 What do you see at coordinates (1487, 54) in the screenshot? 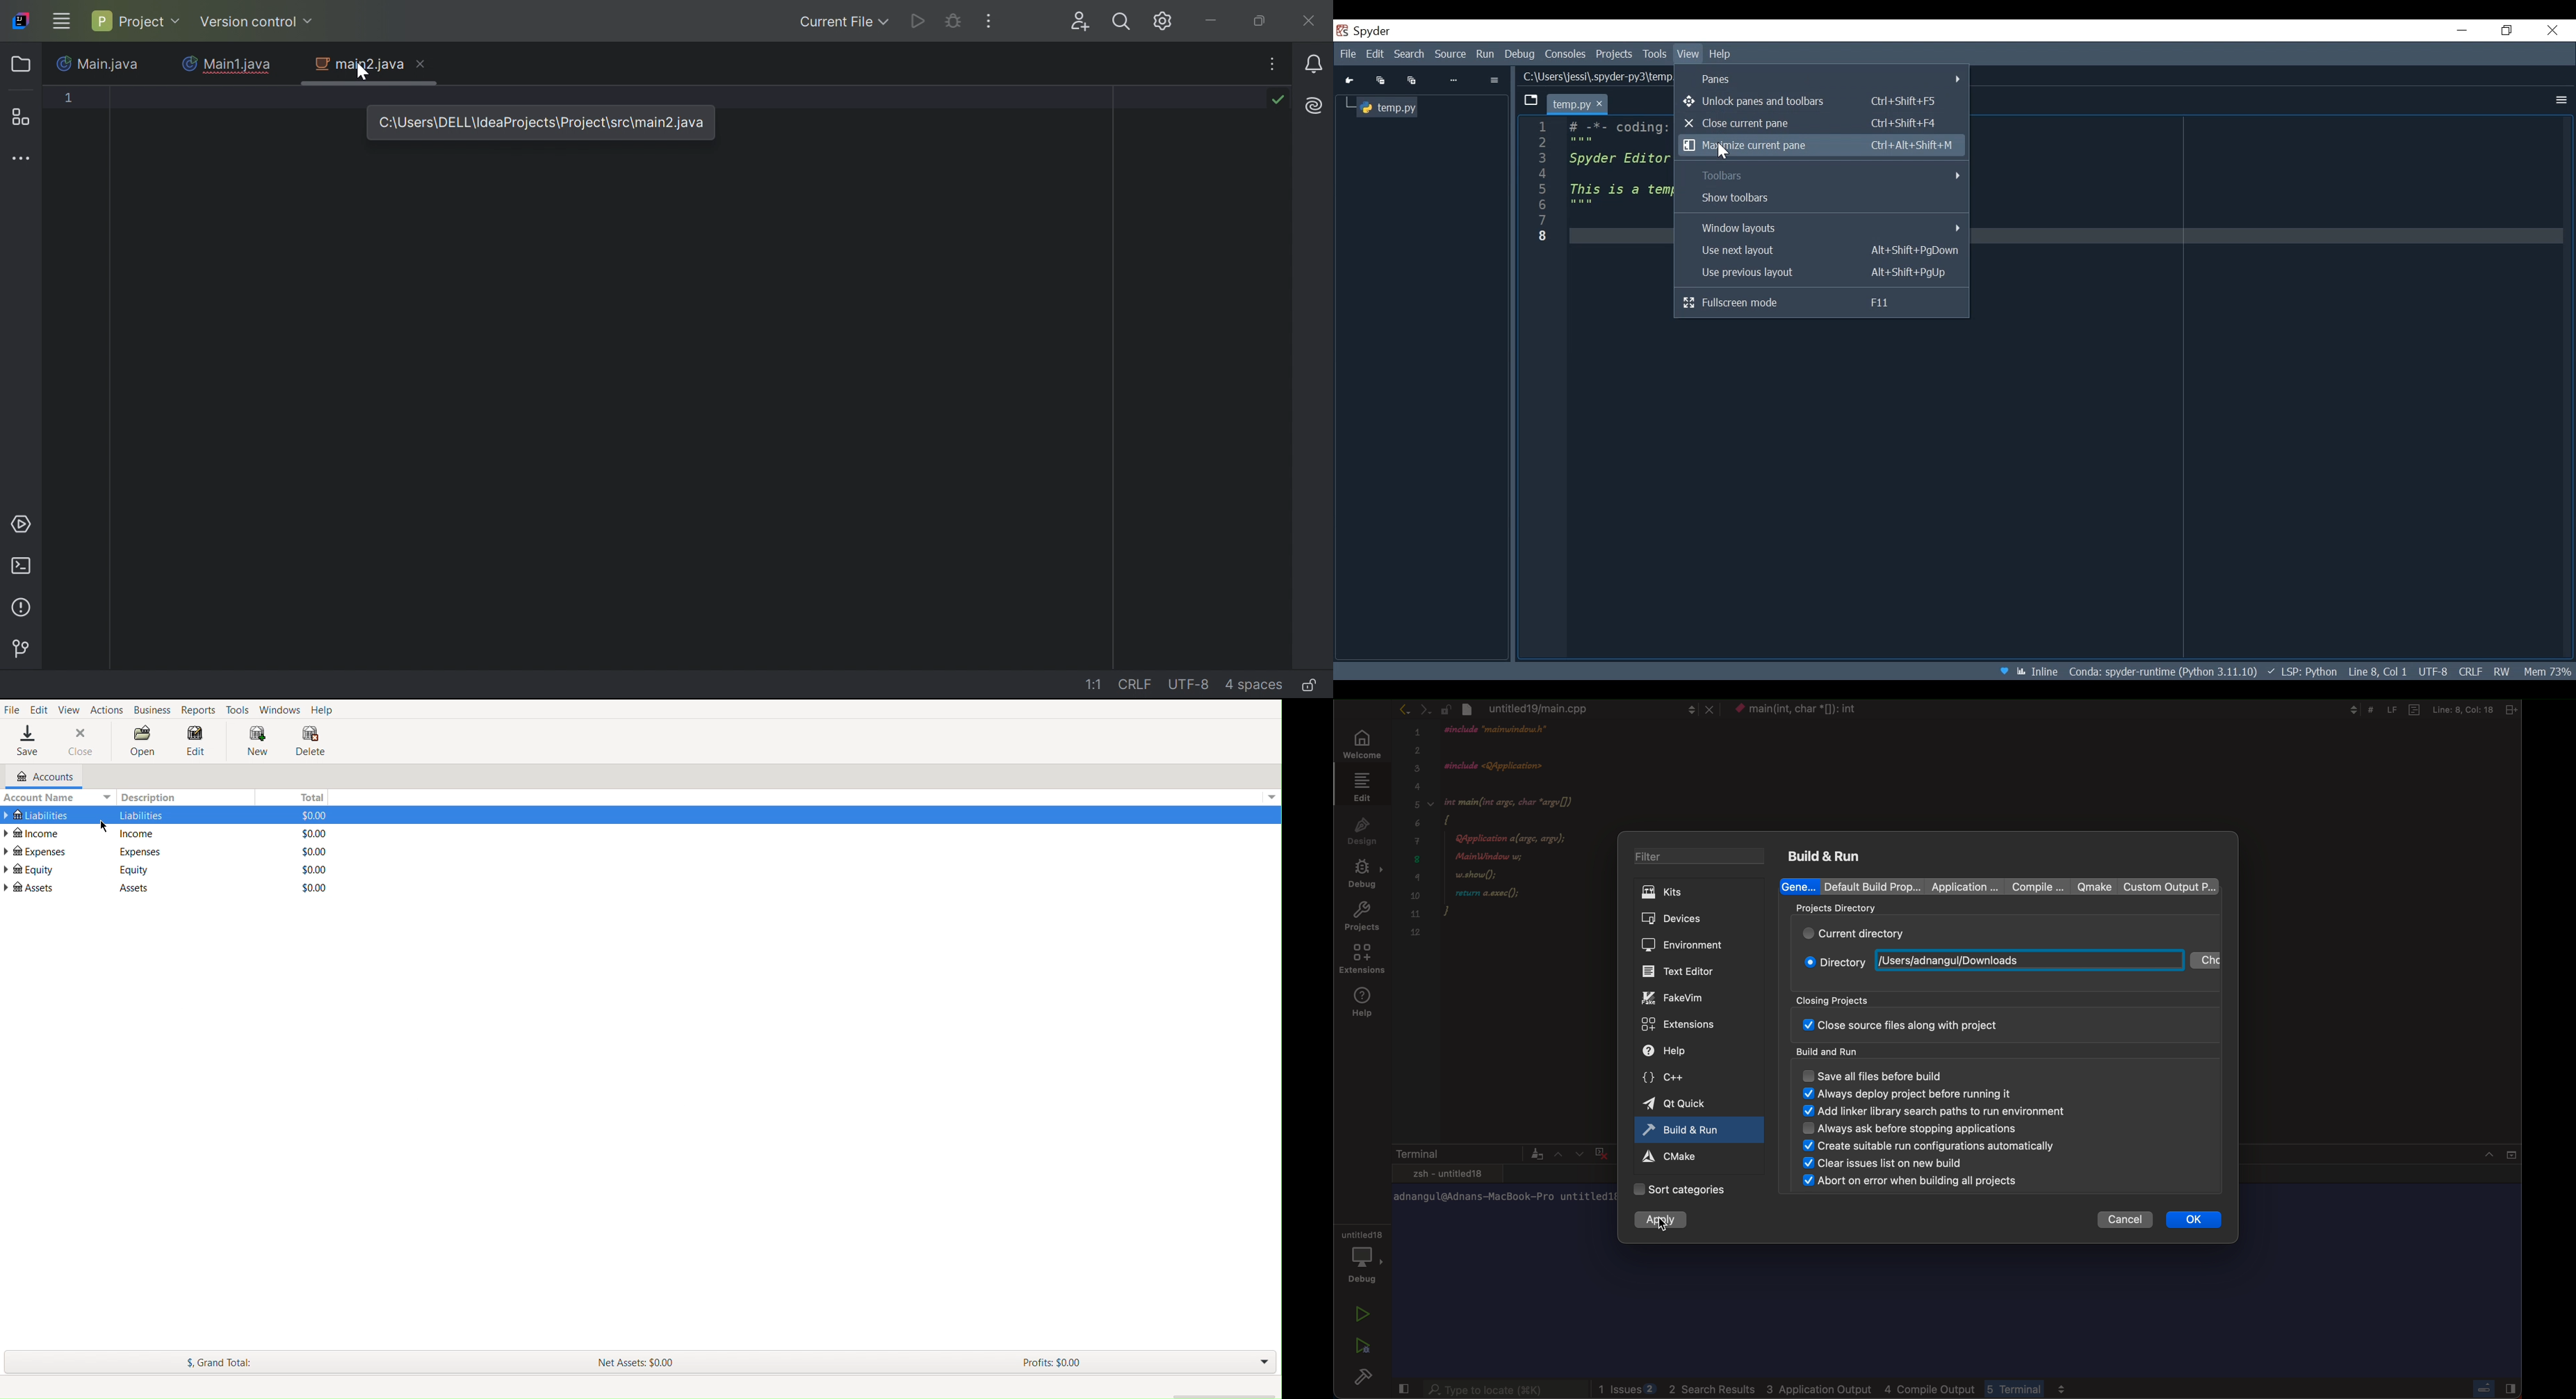
I see `Run` at bounding box center [1487, 54].